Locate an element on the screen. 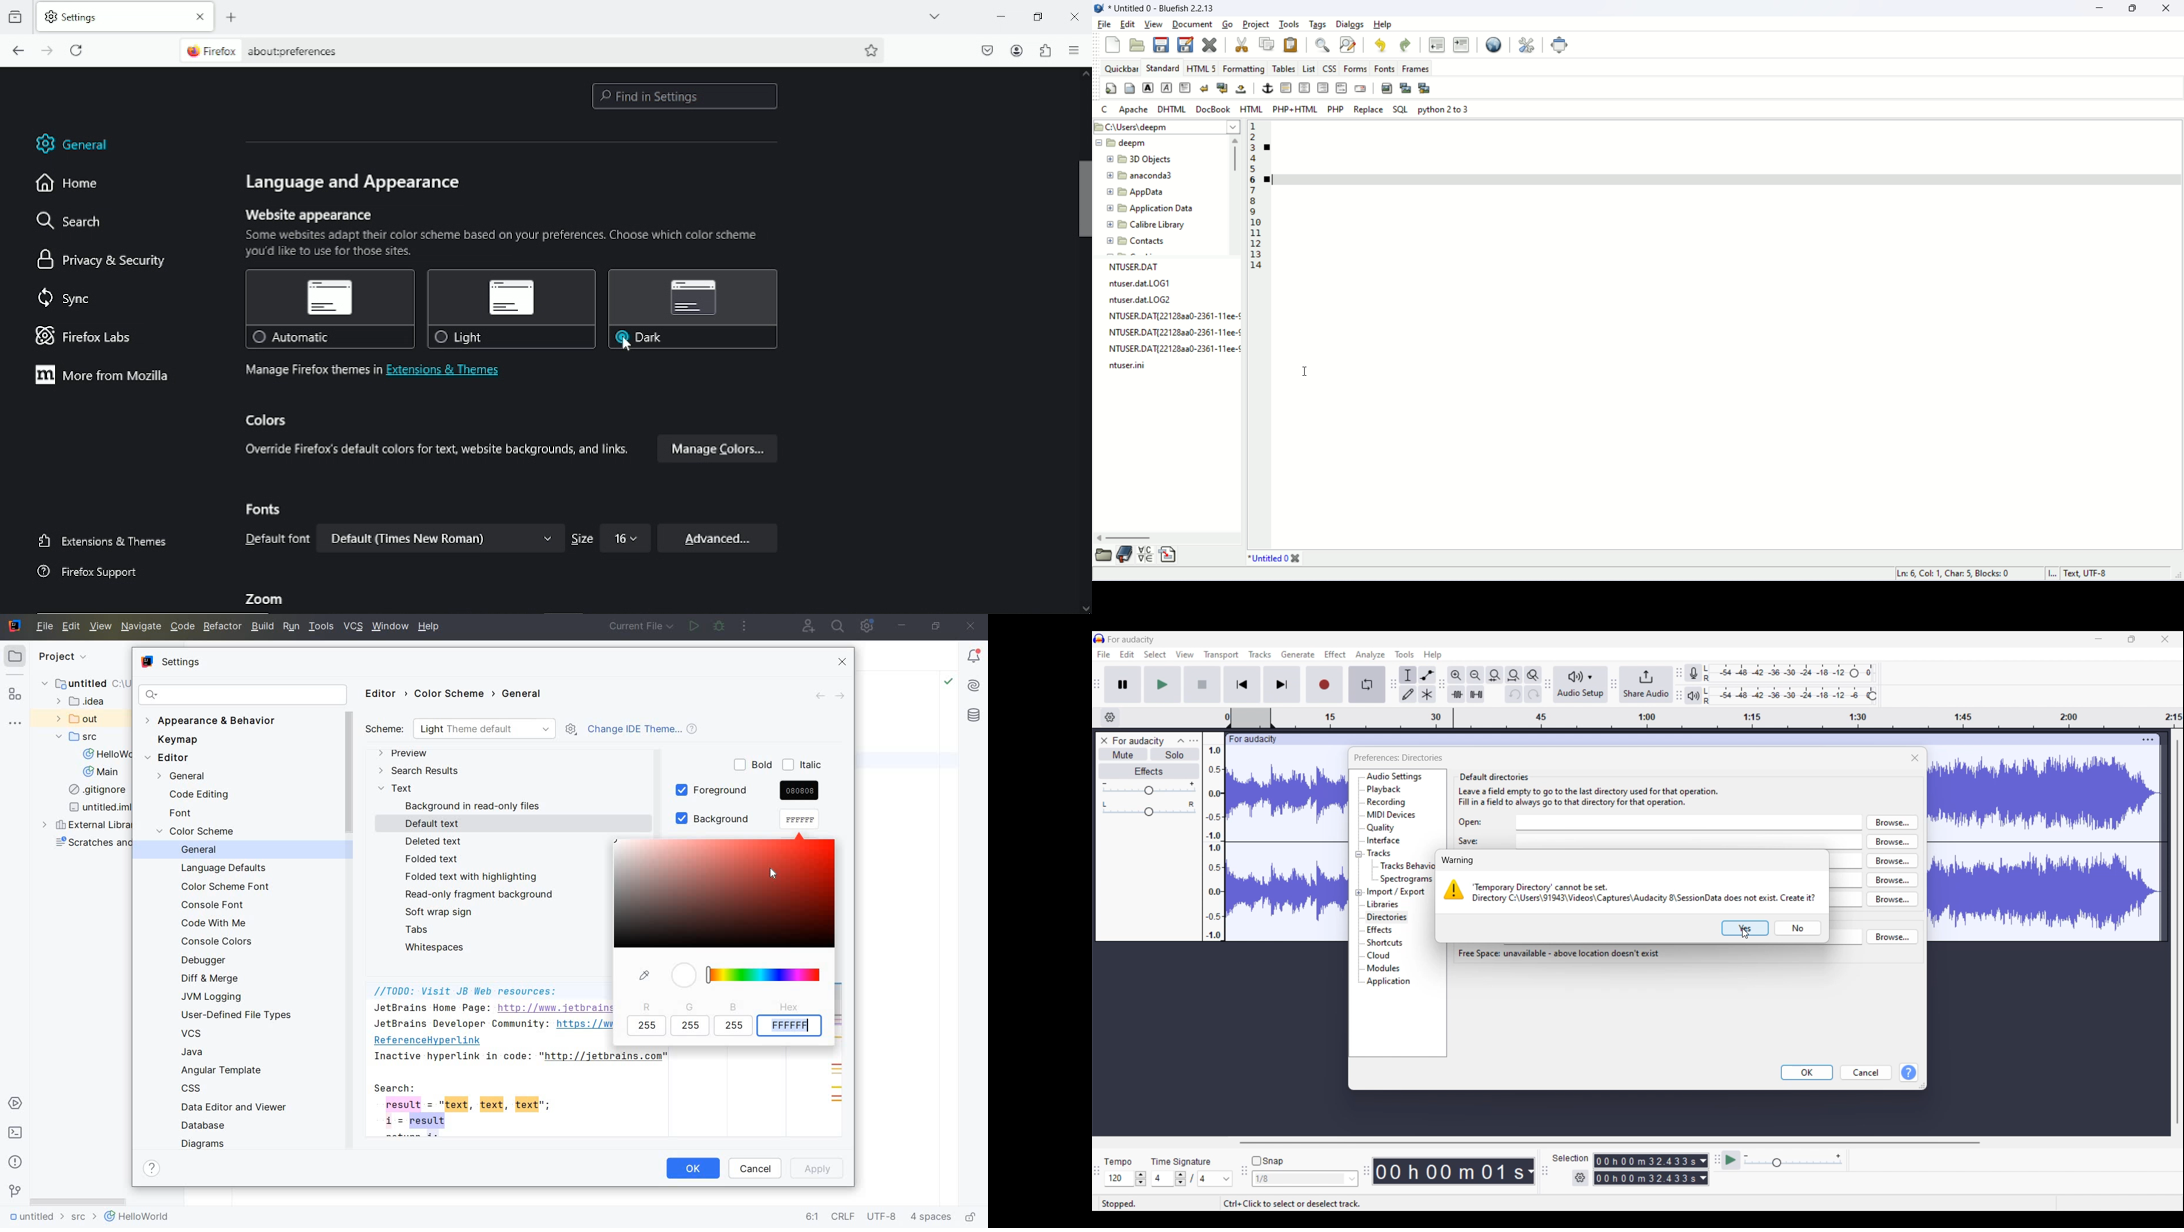 This screenshot has height=1232, width=2184. general is located at coordinates (70, 141).